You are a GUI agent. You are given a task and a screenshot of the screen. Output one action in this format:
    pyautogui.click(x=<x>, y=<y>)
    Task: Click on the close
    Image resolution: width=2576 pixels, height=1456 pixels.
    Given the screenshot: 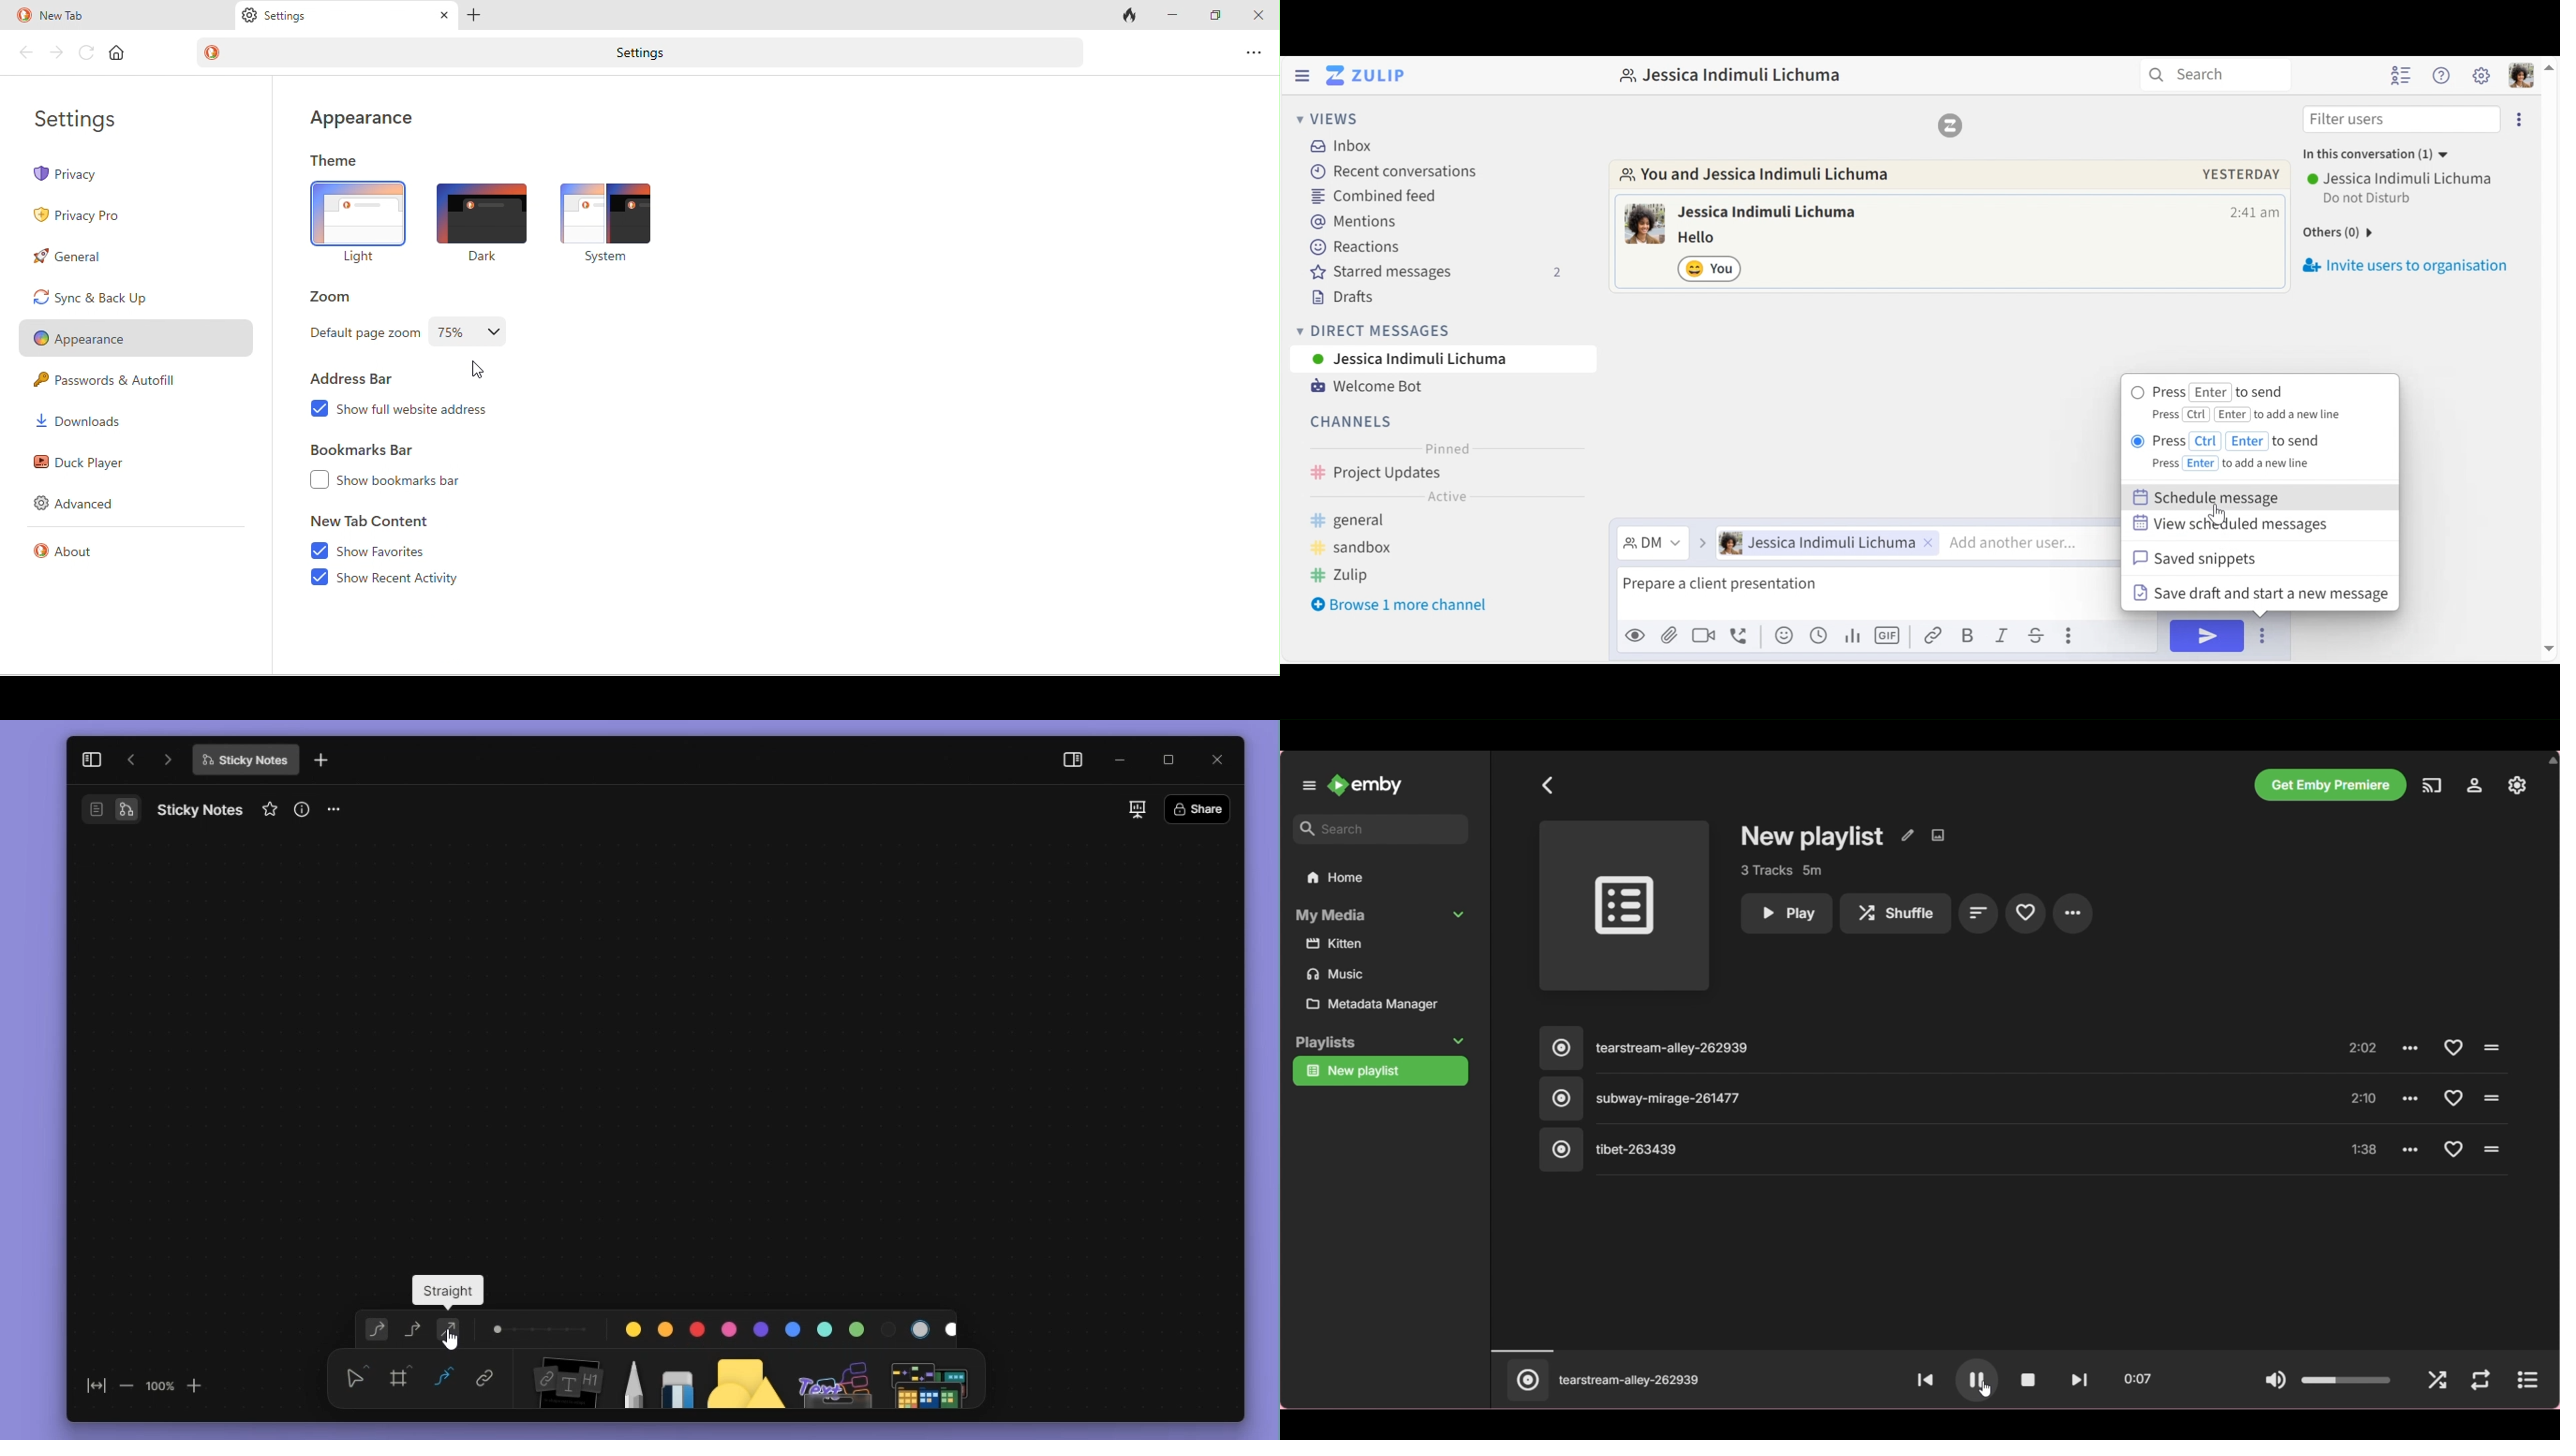 What is the action you would take?
    pyautogui.click(x=440, y=15)
    